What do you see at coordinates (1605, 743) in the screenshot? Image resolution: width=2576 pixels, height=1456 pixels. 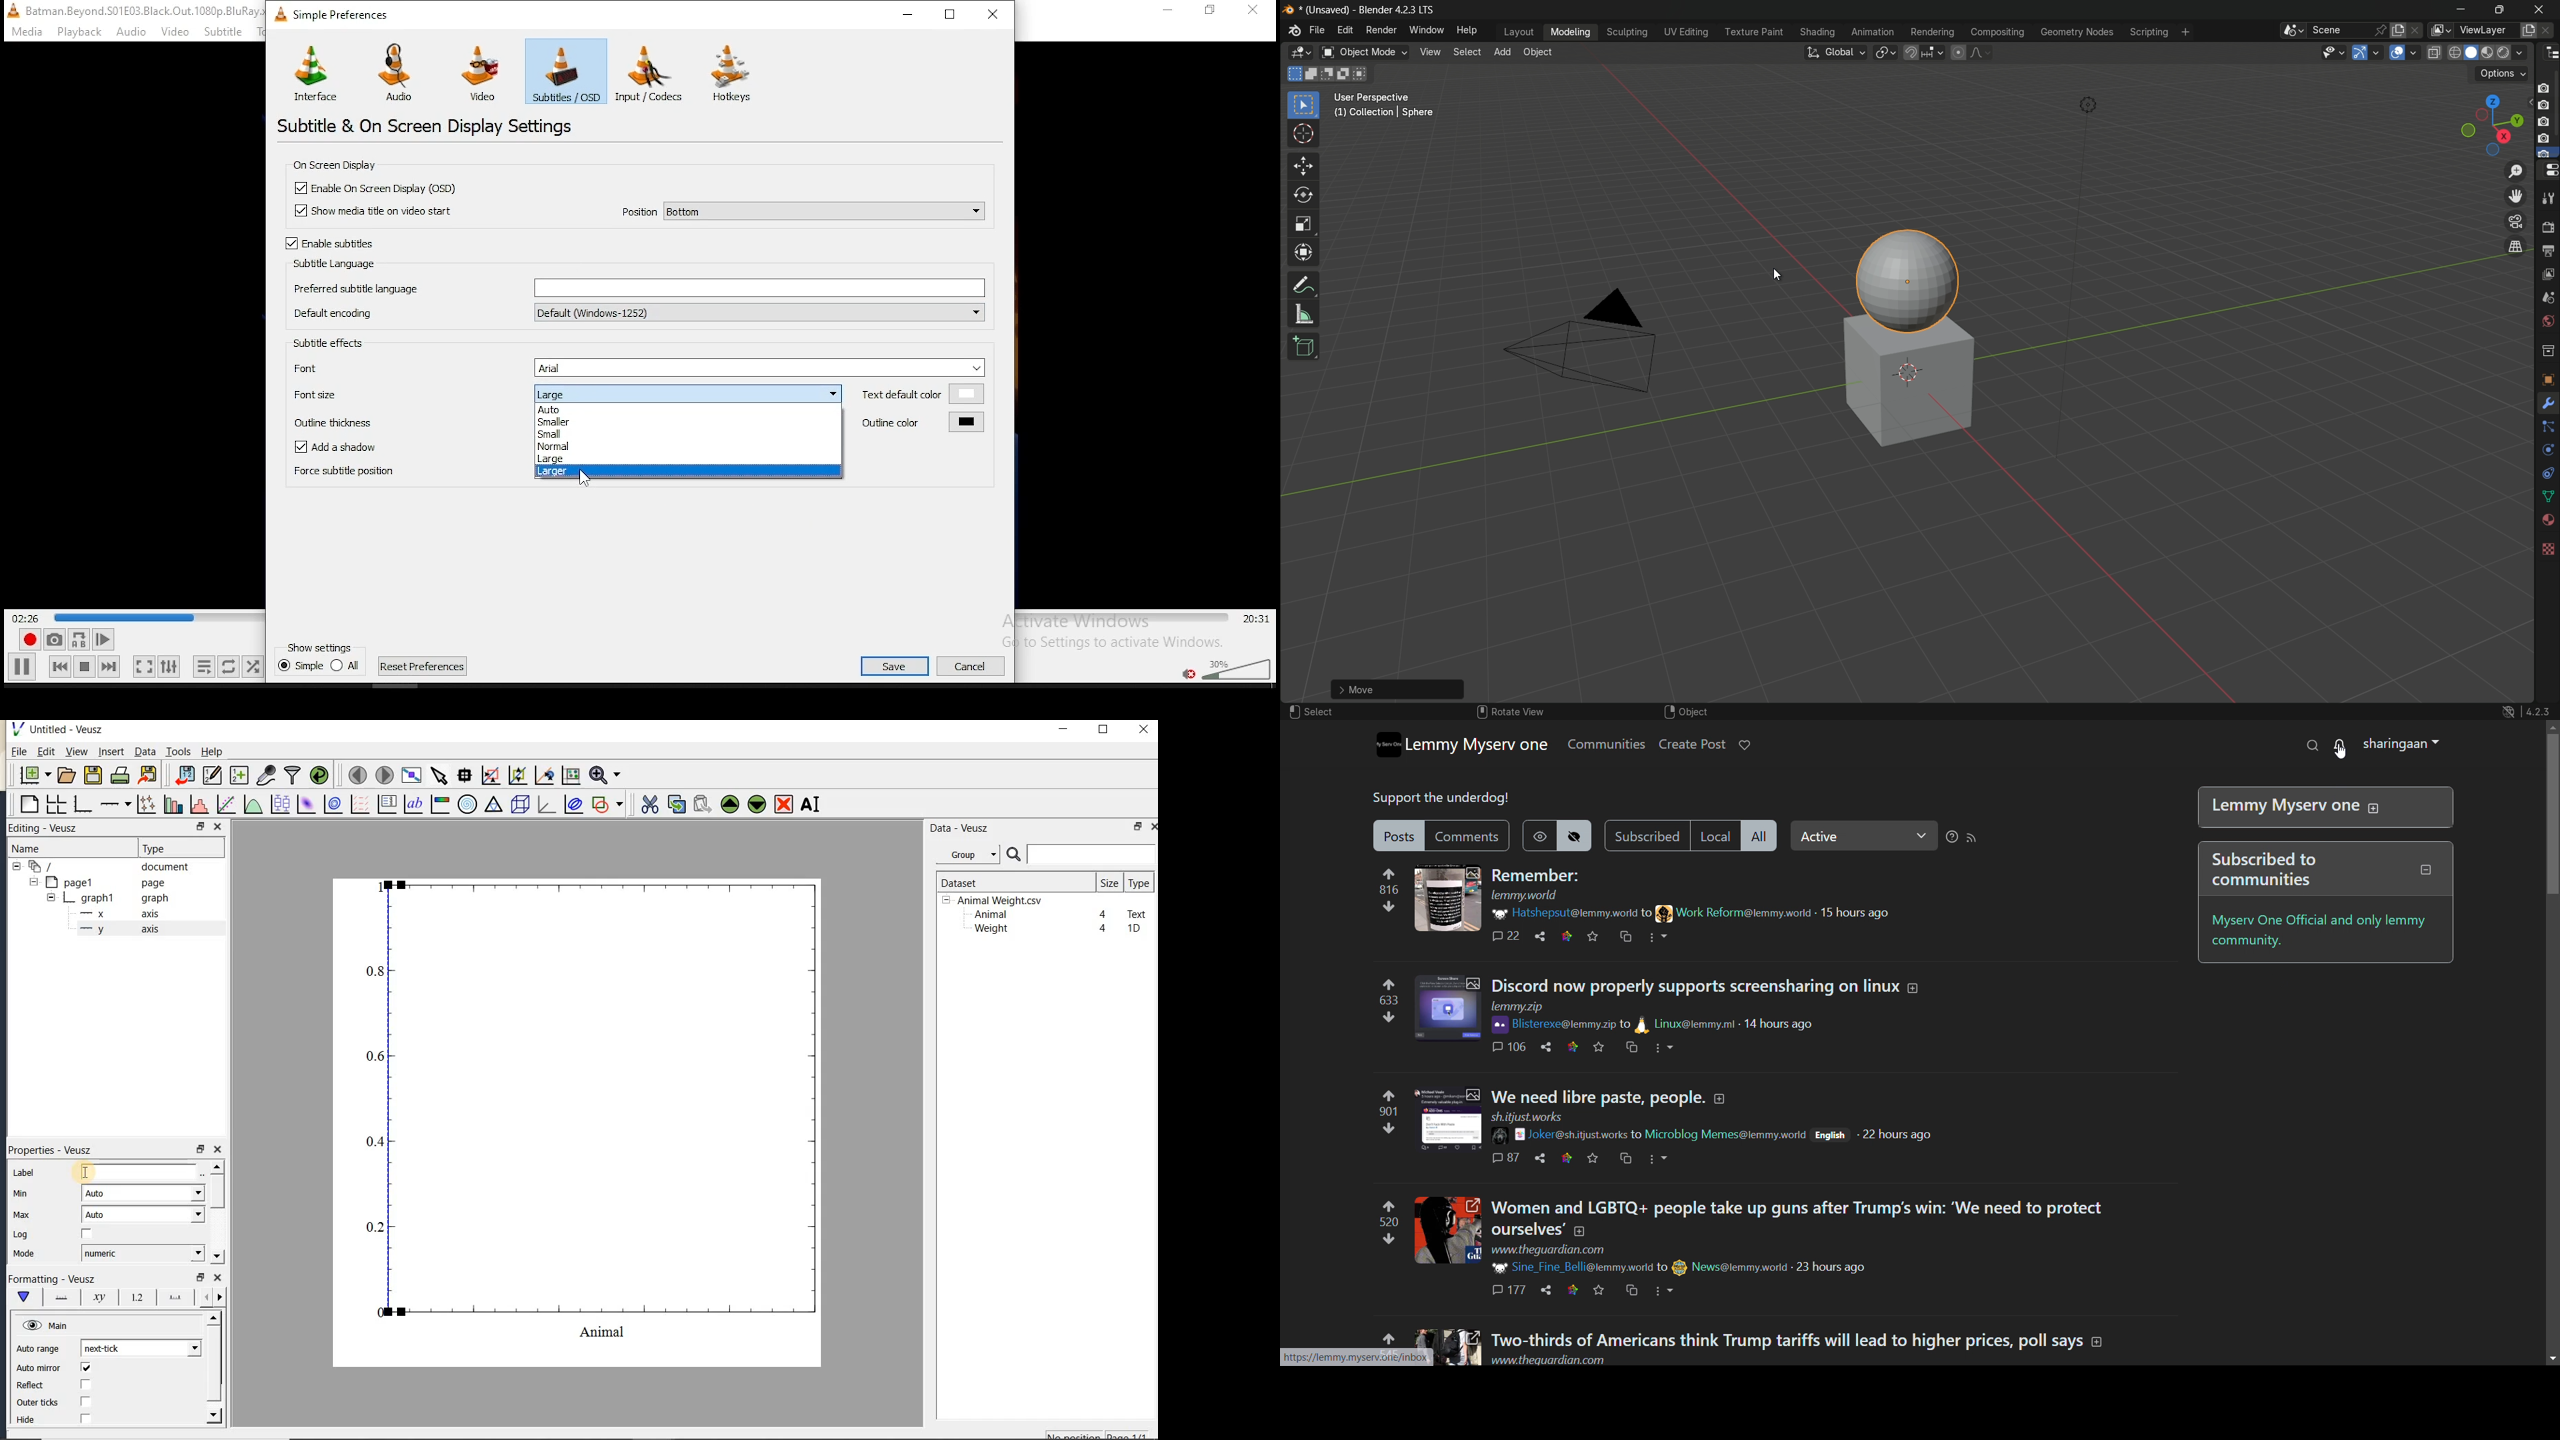 I see `communities` at bounding box center [1605, 743].